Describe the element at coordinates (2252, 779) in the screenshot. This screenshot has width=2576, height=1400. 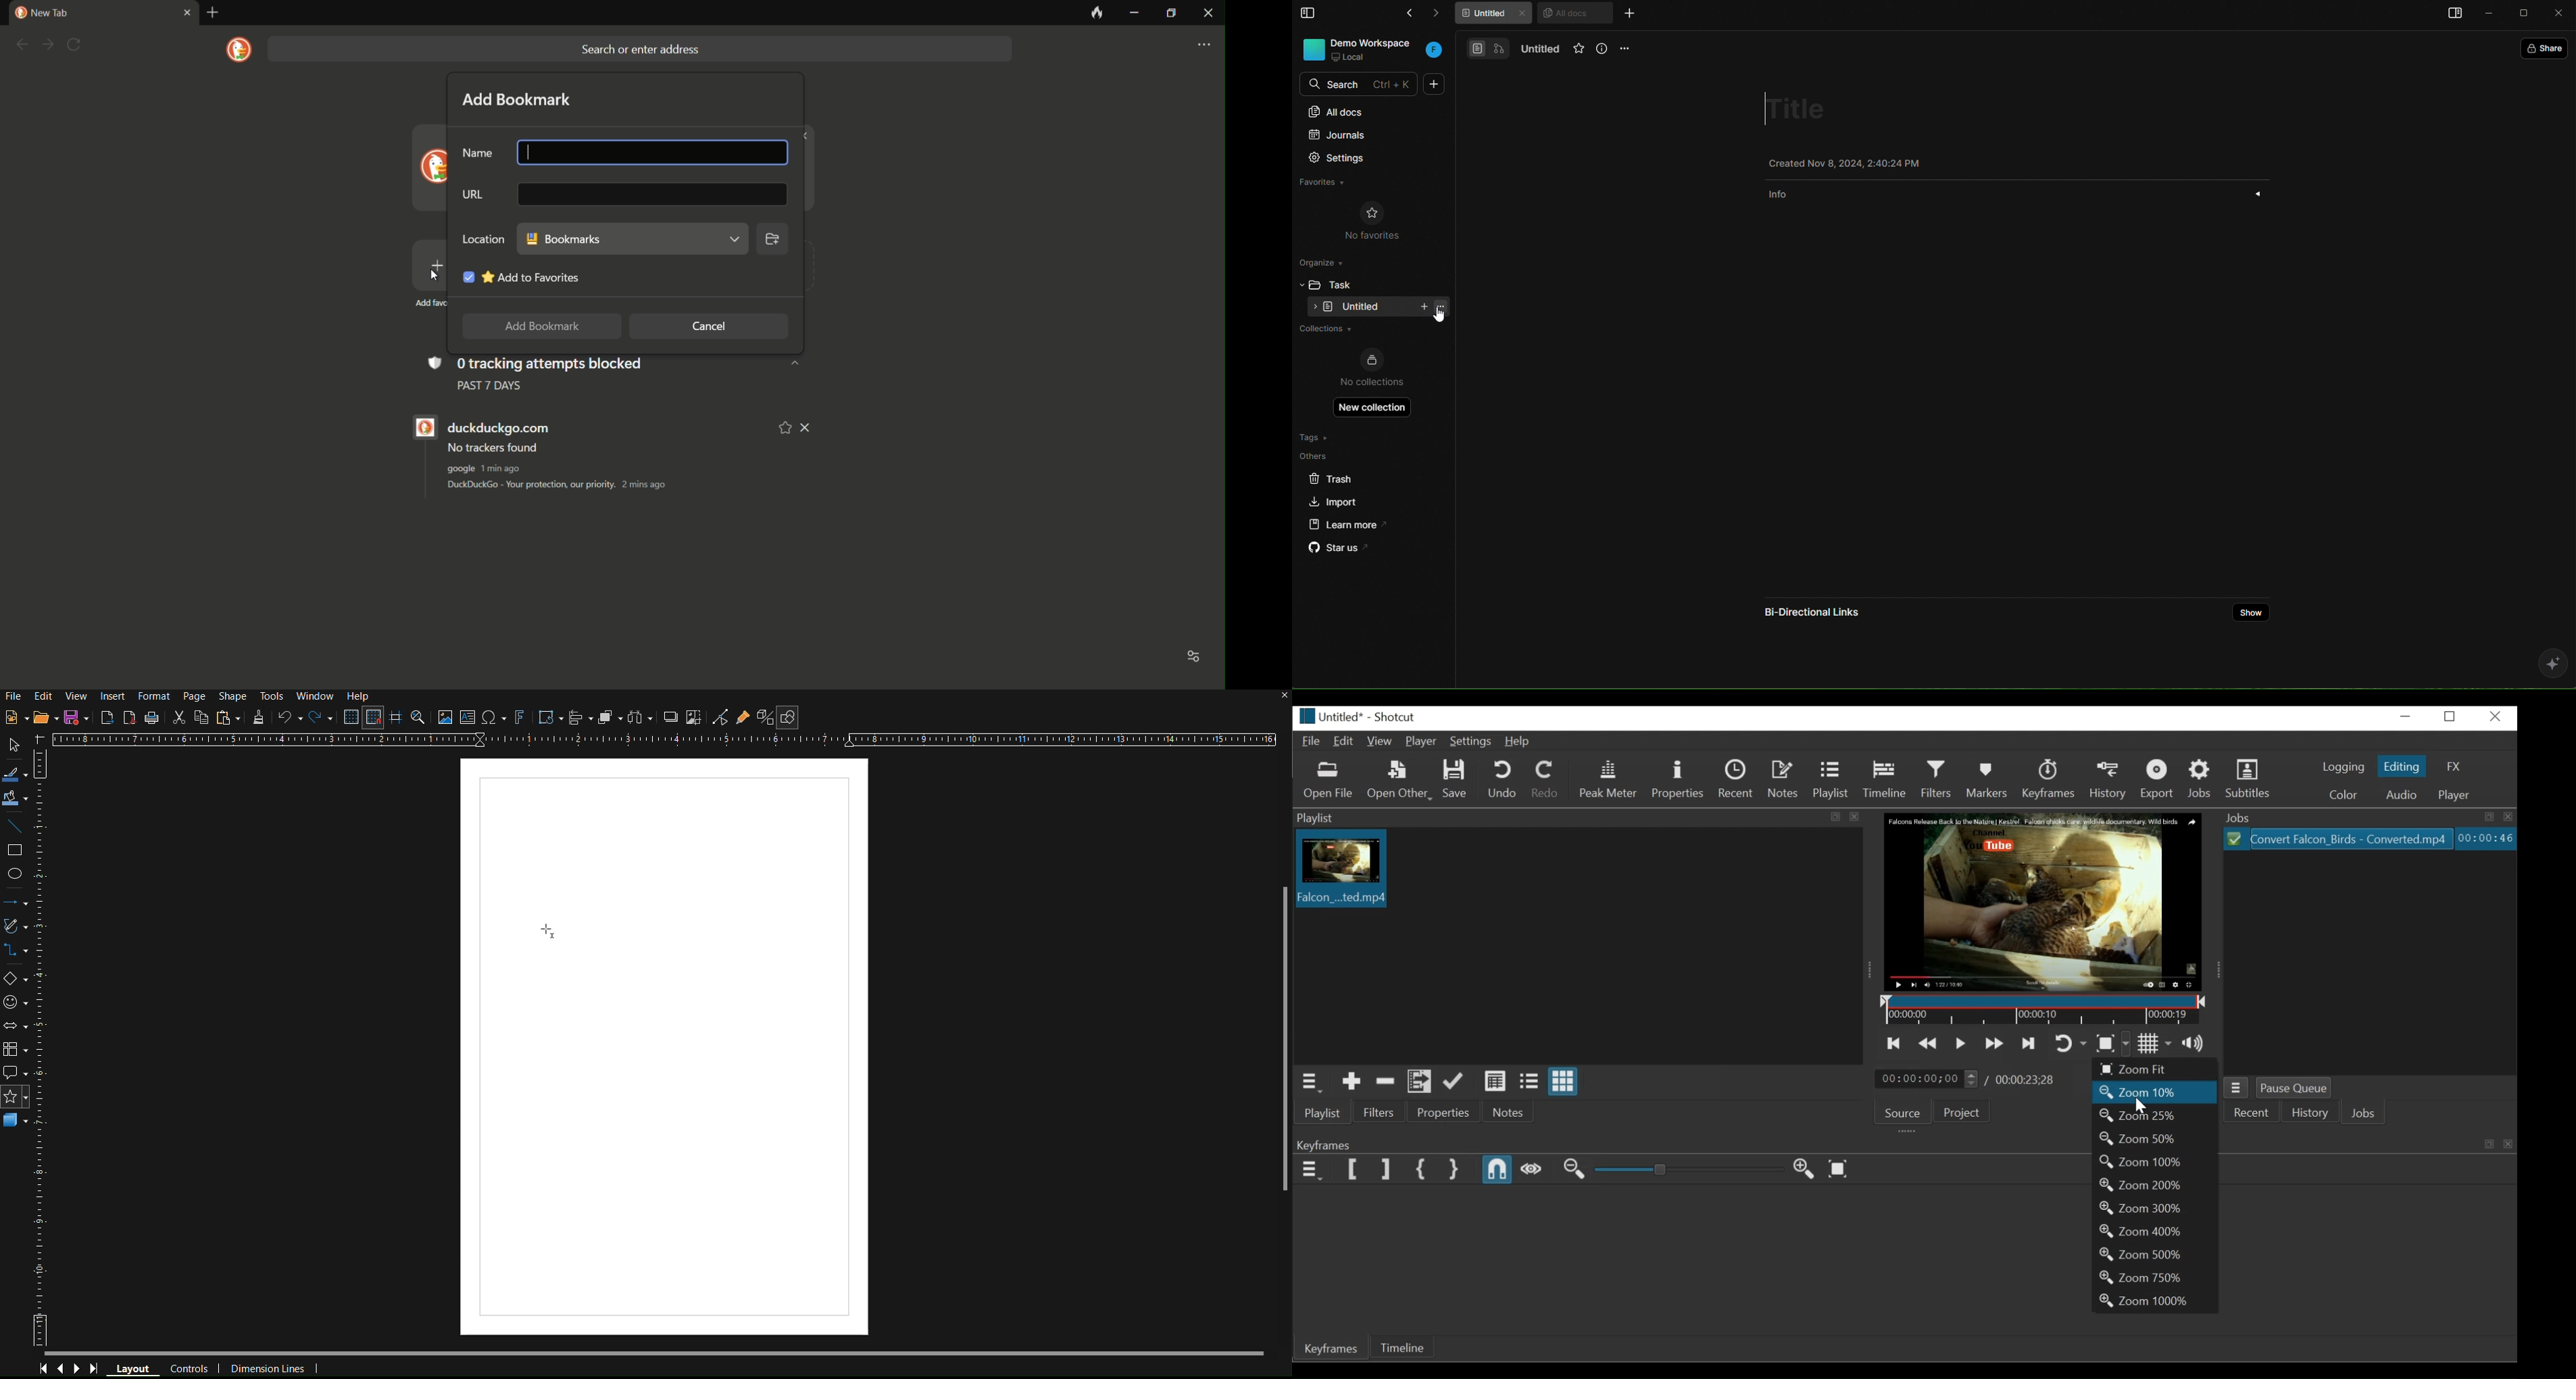
I see `Subtitles` at that location.